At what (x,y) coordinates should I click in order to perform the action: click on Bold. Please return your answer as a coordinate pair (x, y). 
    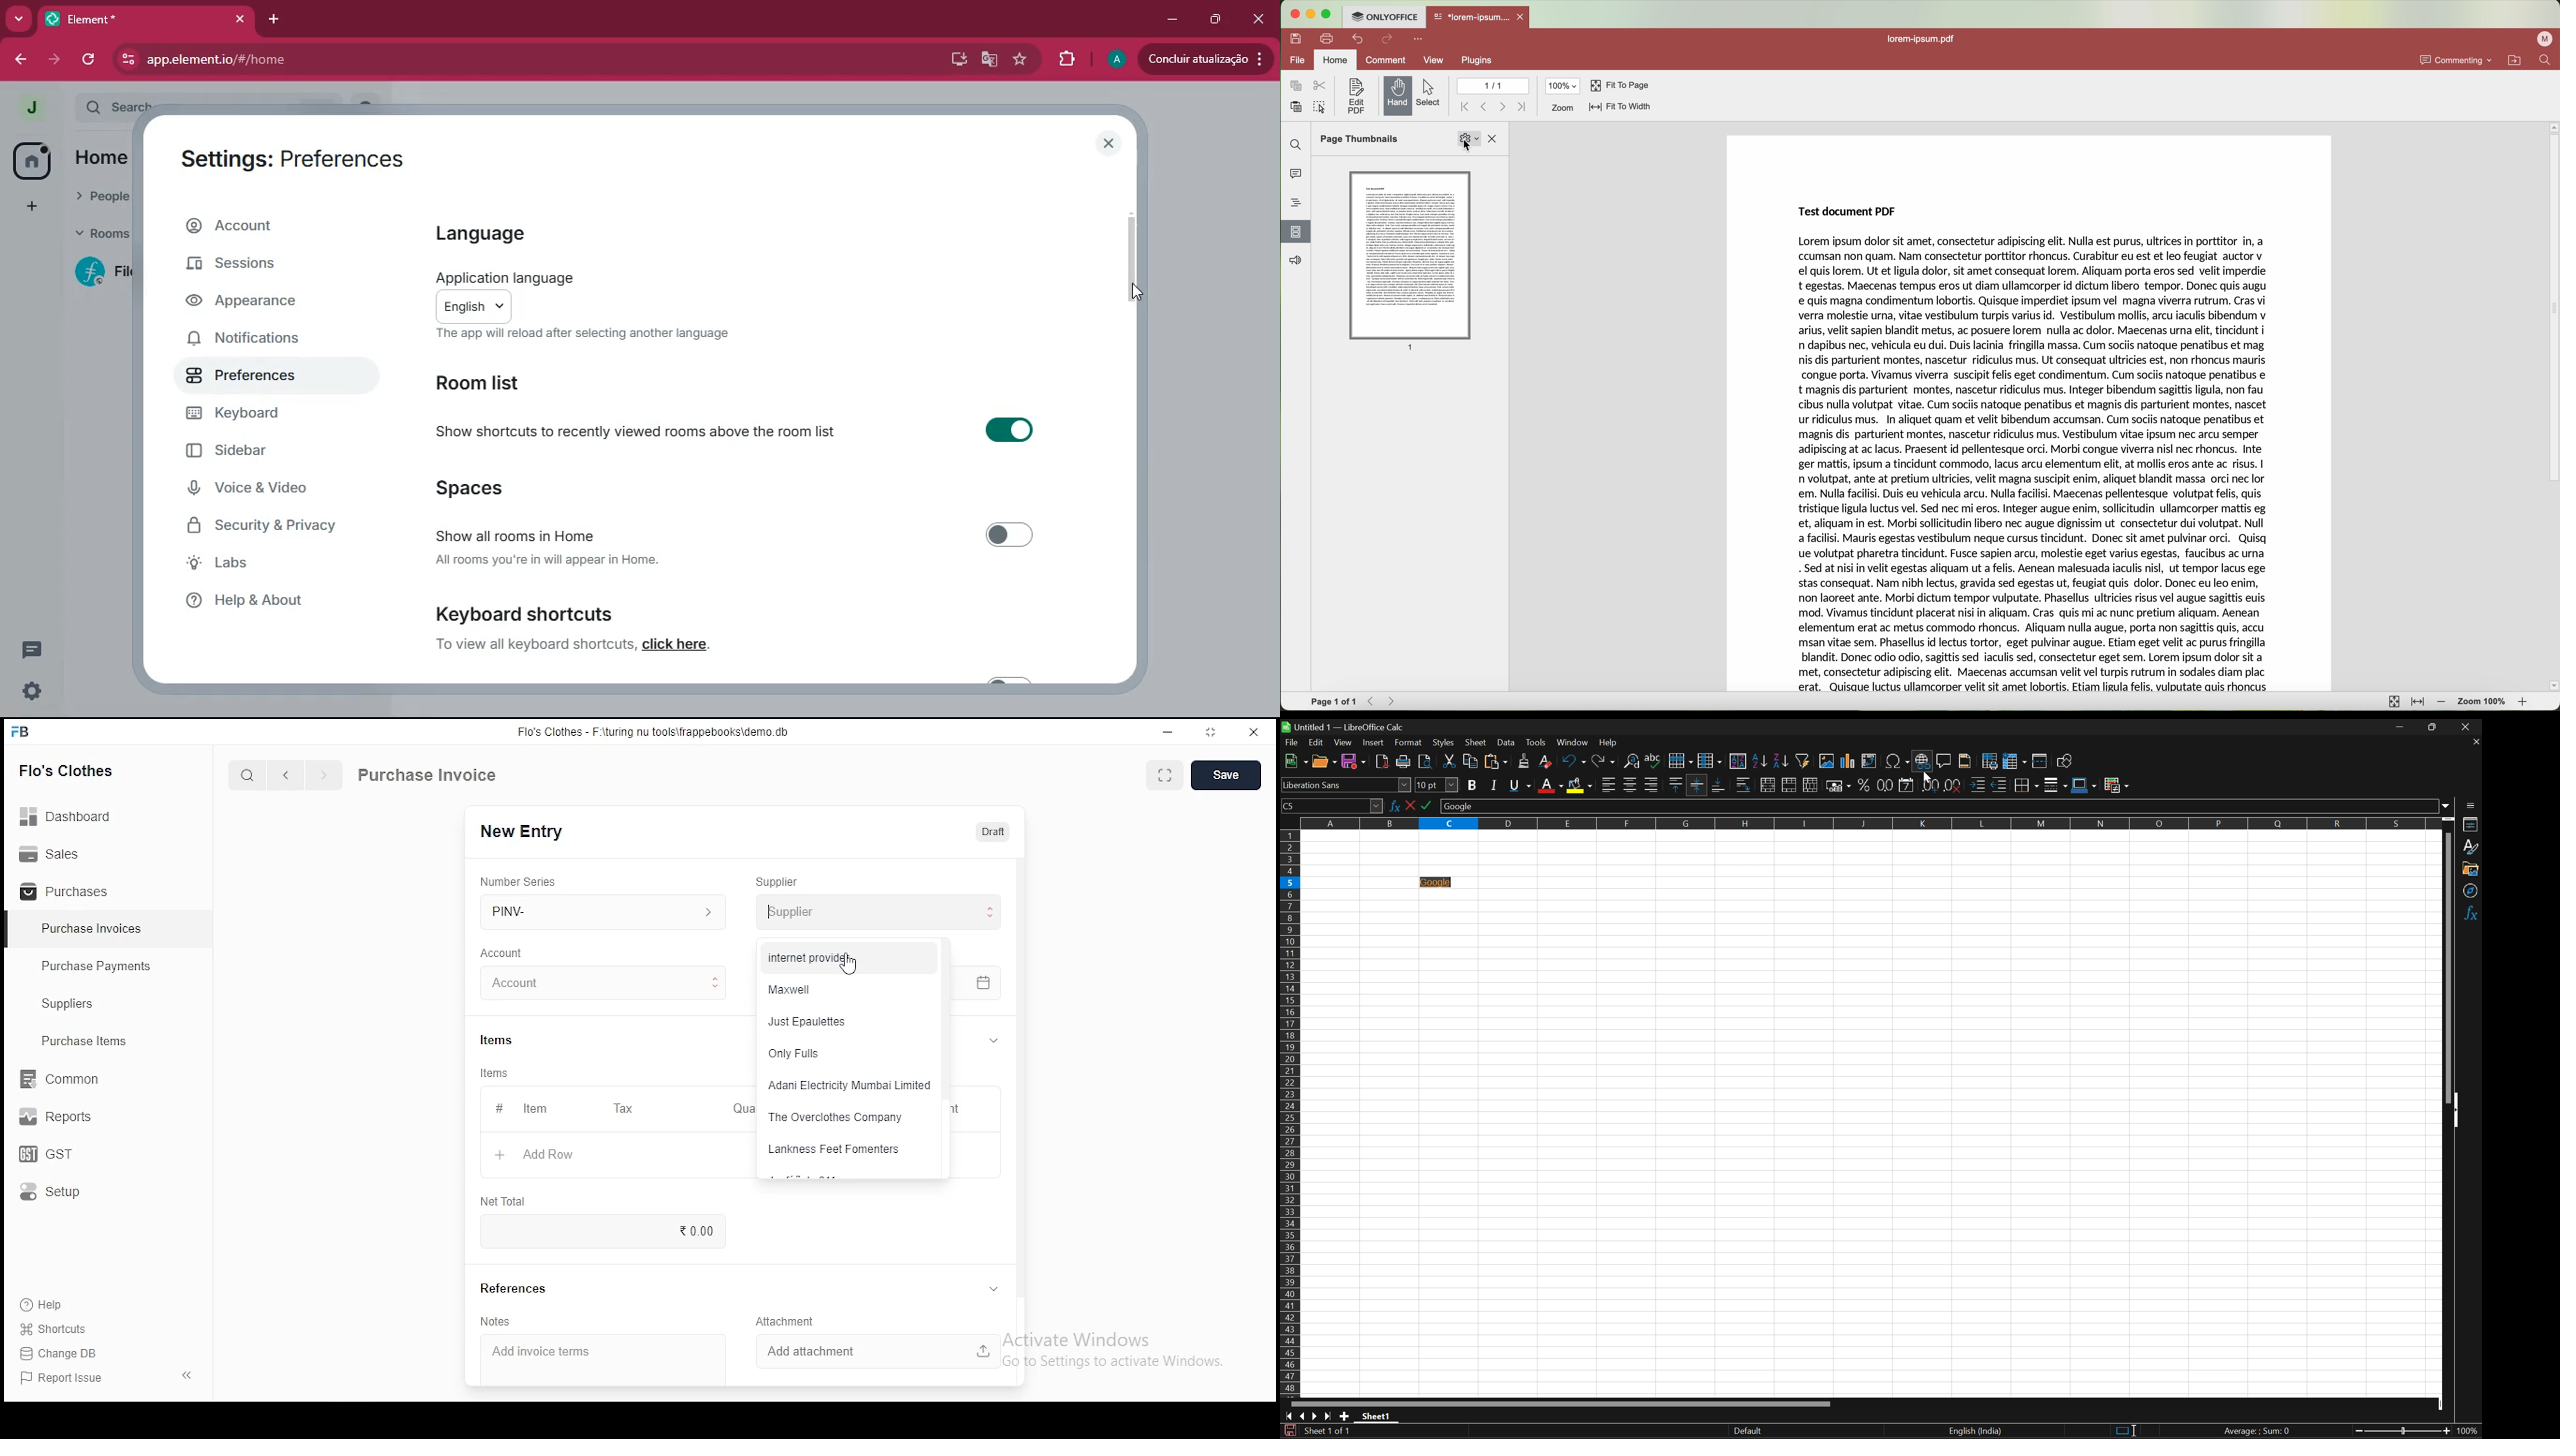
    Looking at the image, I should click on (1474, 785).